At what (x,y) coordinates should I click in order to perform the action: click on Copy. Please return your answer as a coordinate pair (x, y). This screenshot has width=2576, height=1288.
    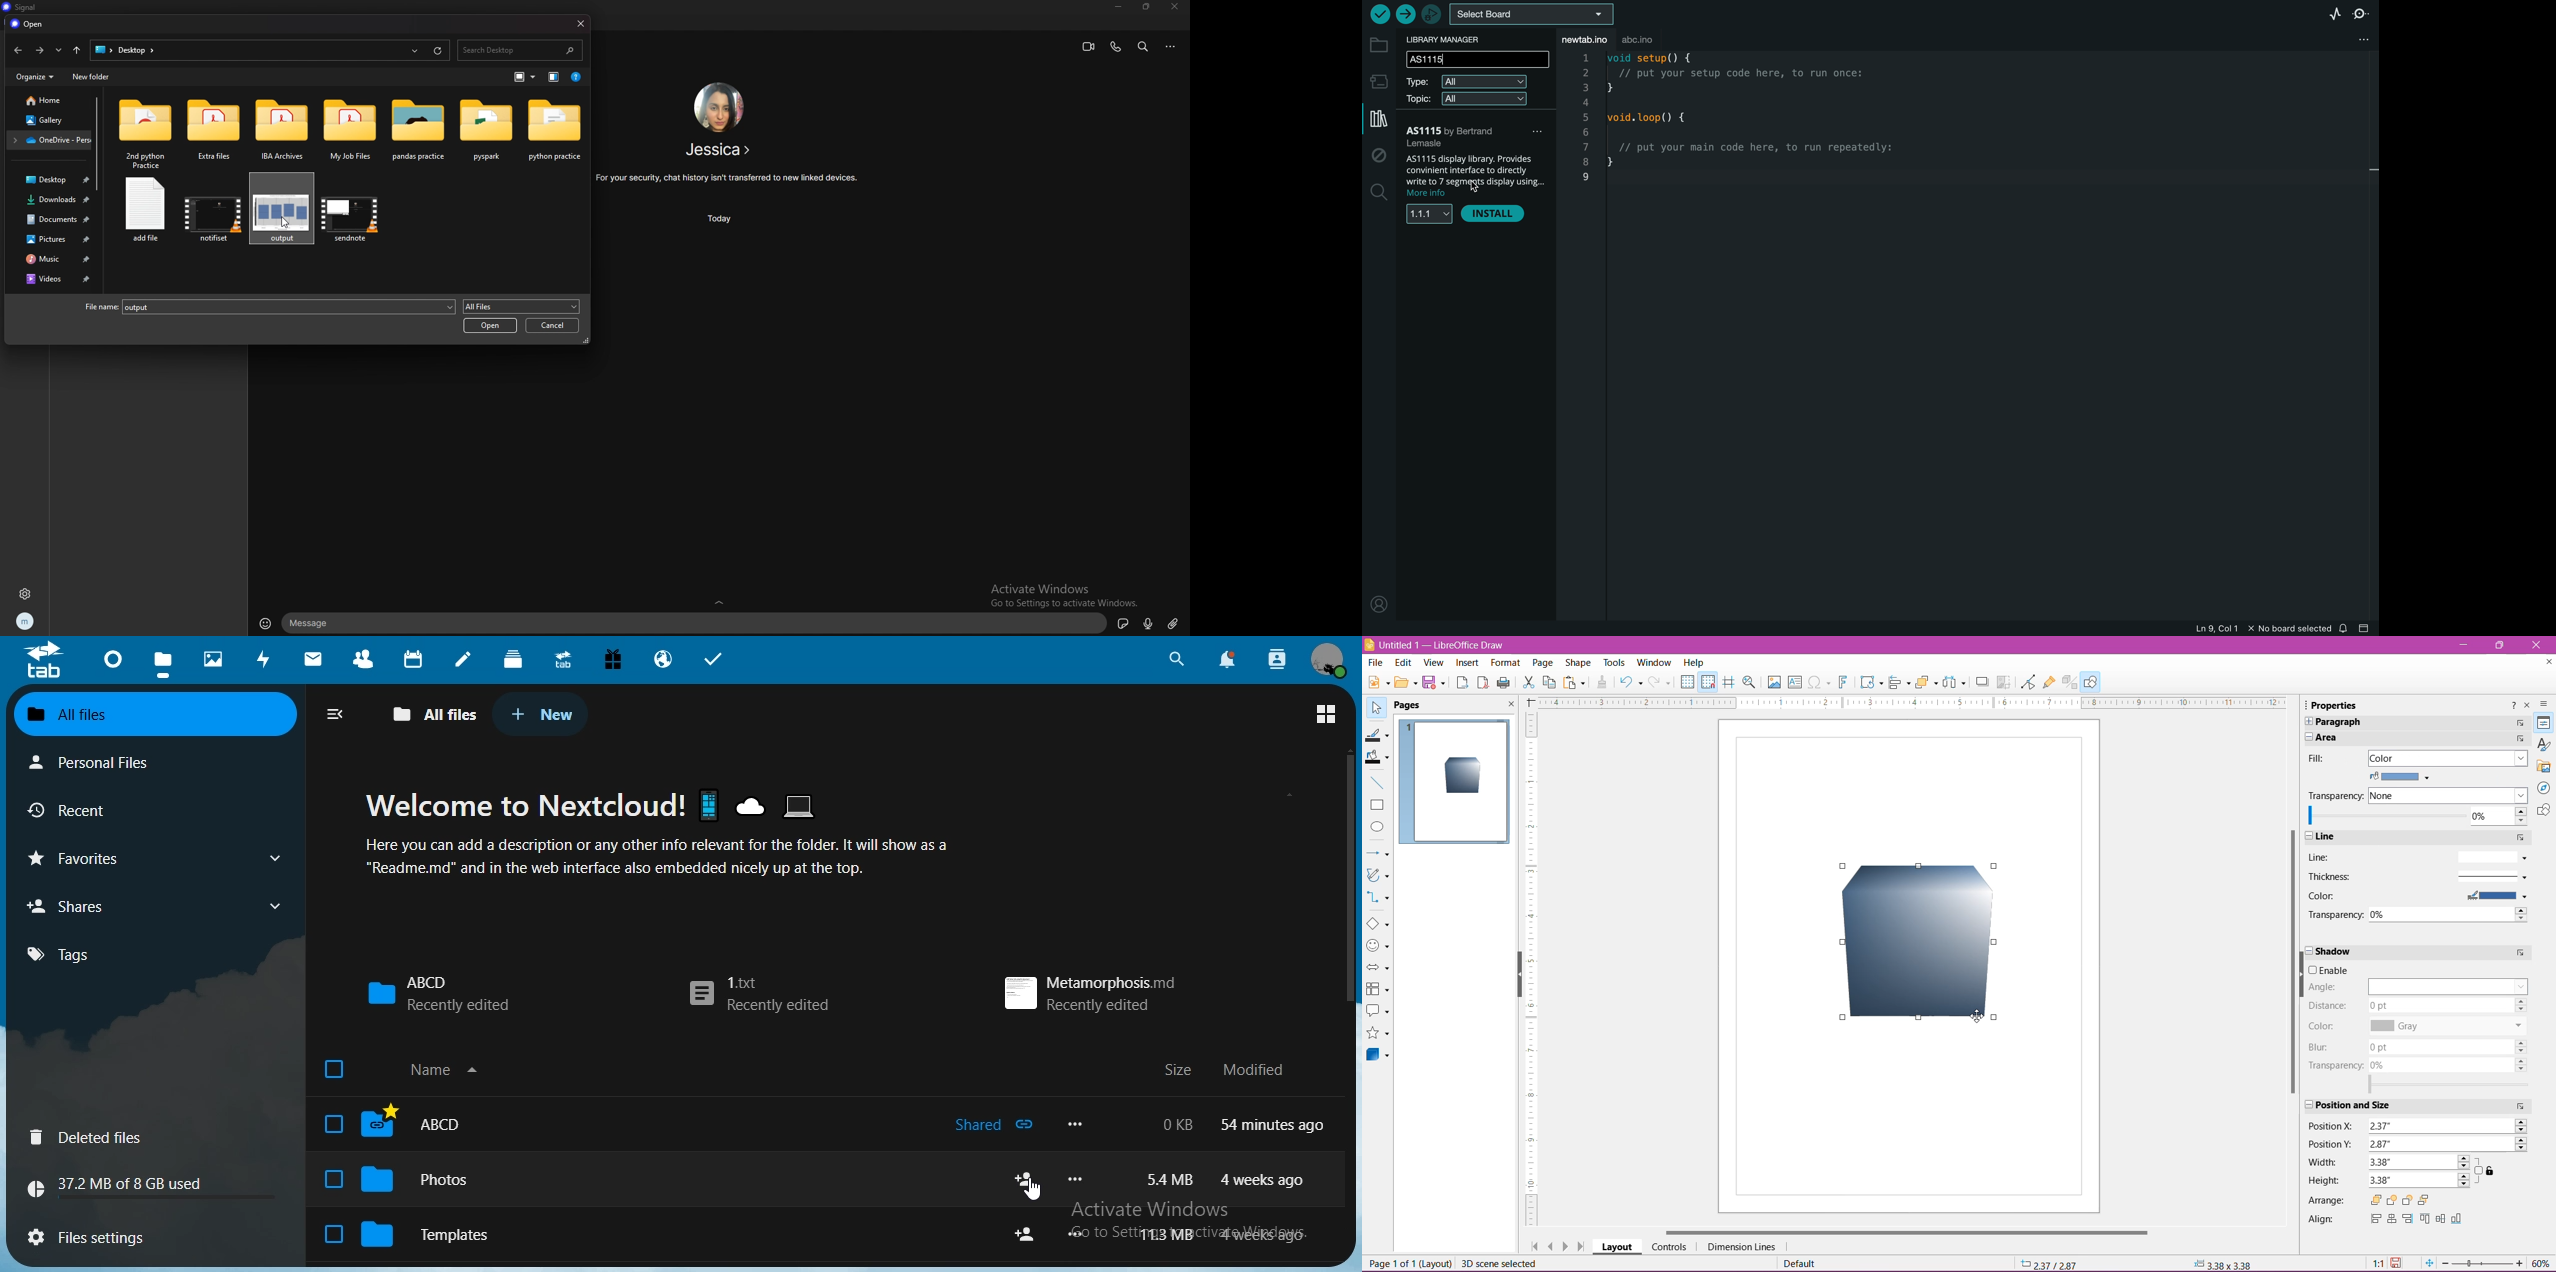
    Looking at the image, I should click on (1549, 683).